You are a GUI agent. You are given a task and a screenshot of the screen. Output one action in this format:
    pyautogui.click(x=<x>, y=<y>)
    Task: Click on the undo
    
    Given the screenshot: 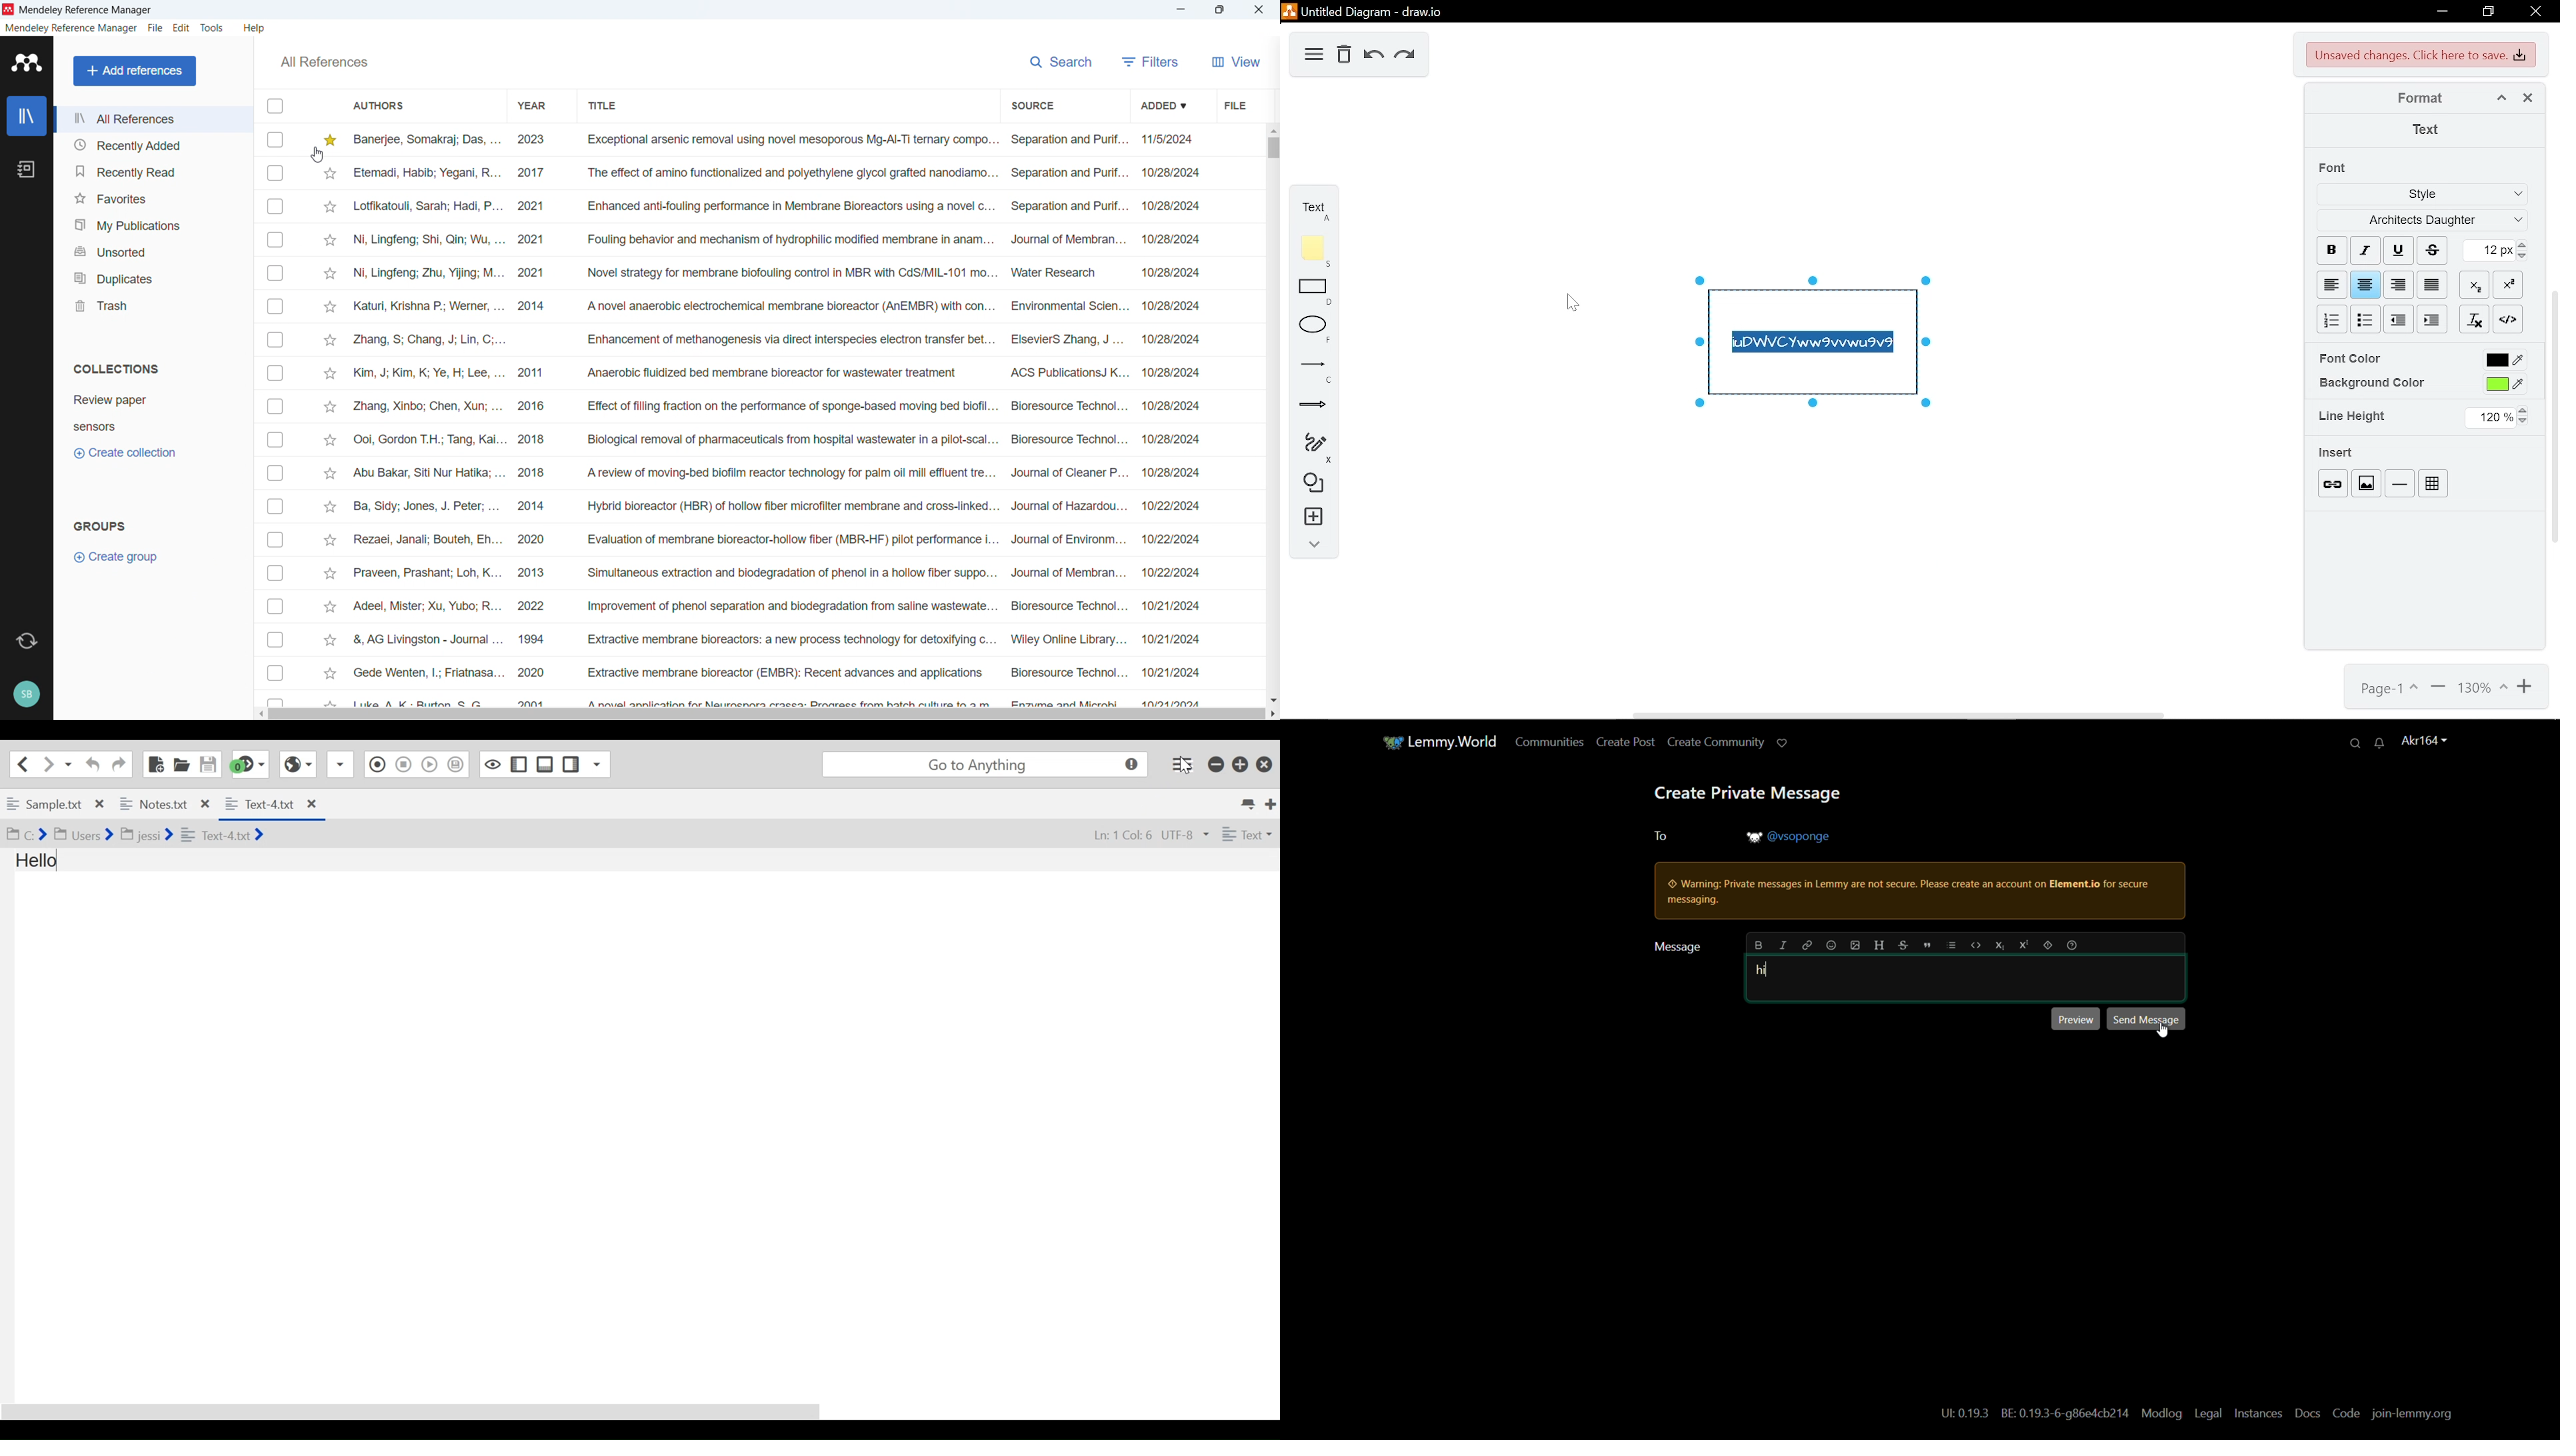 What is the action you would take?
    pyautogui.click(x=1374, y=56)
    